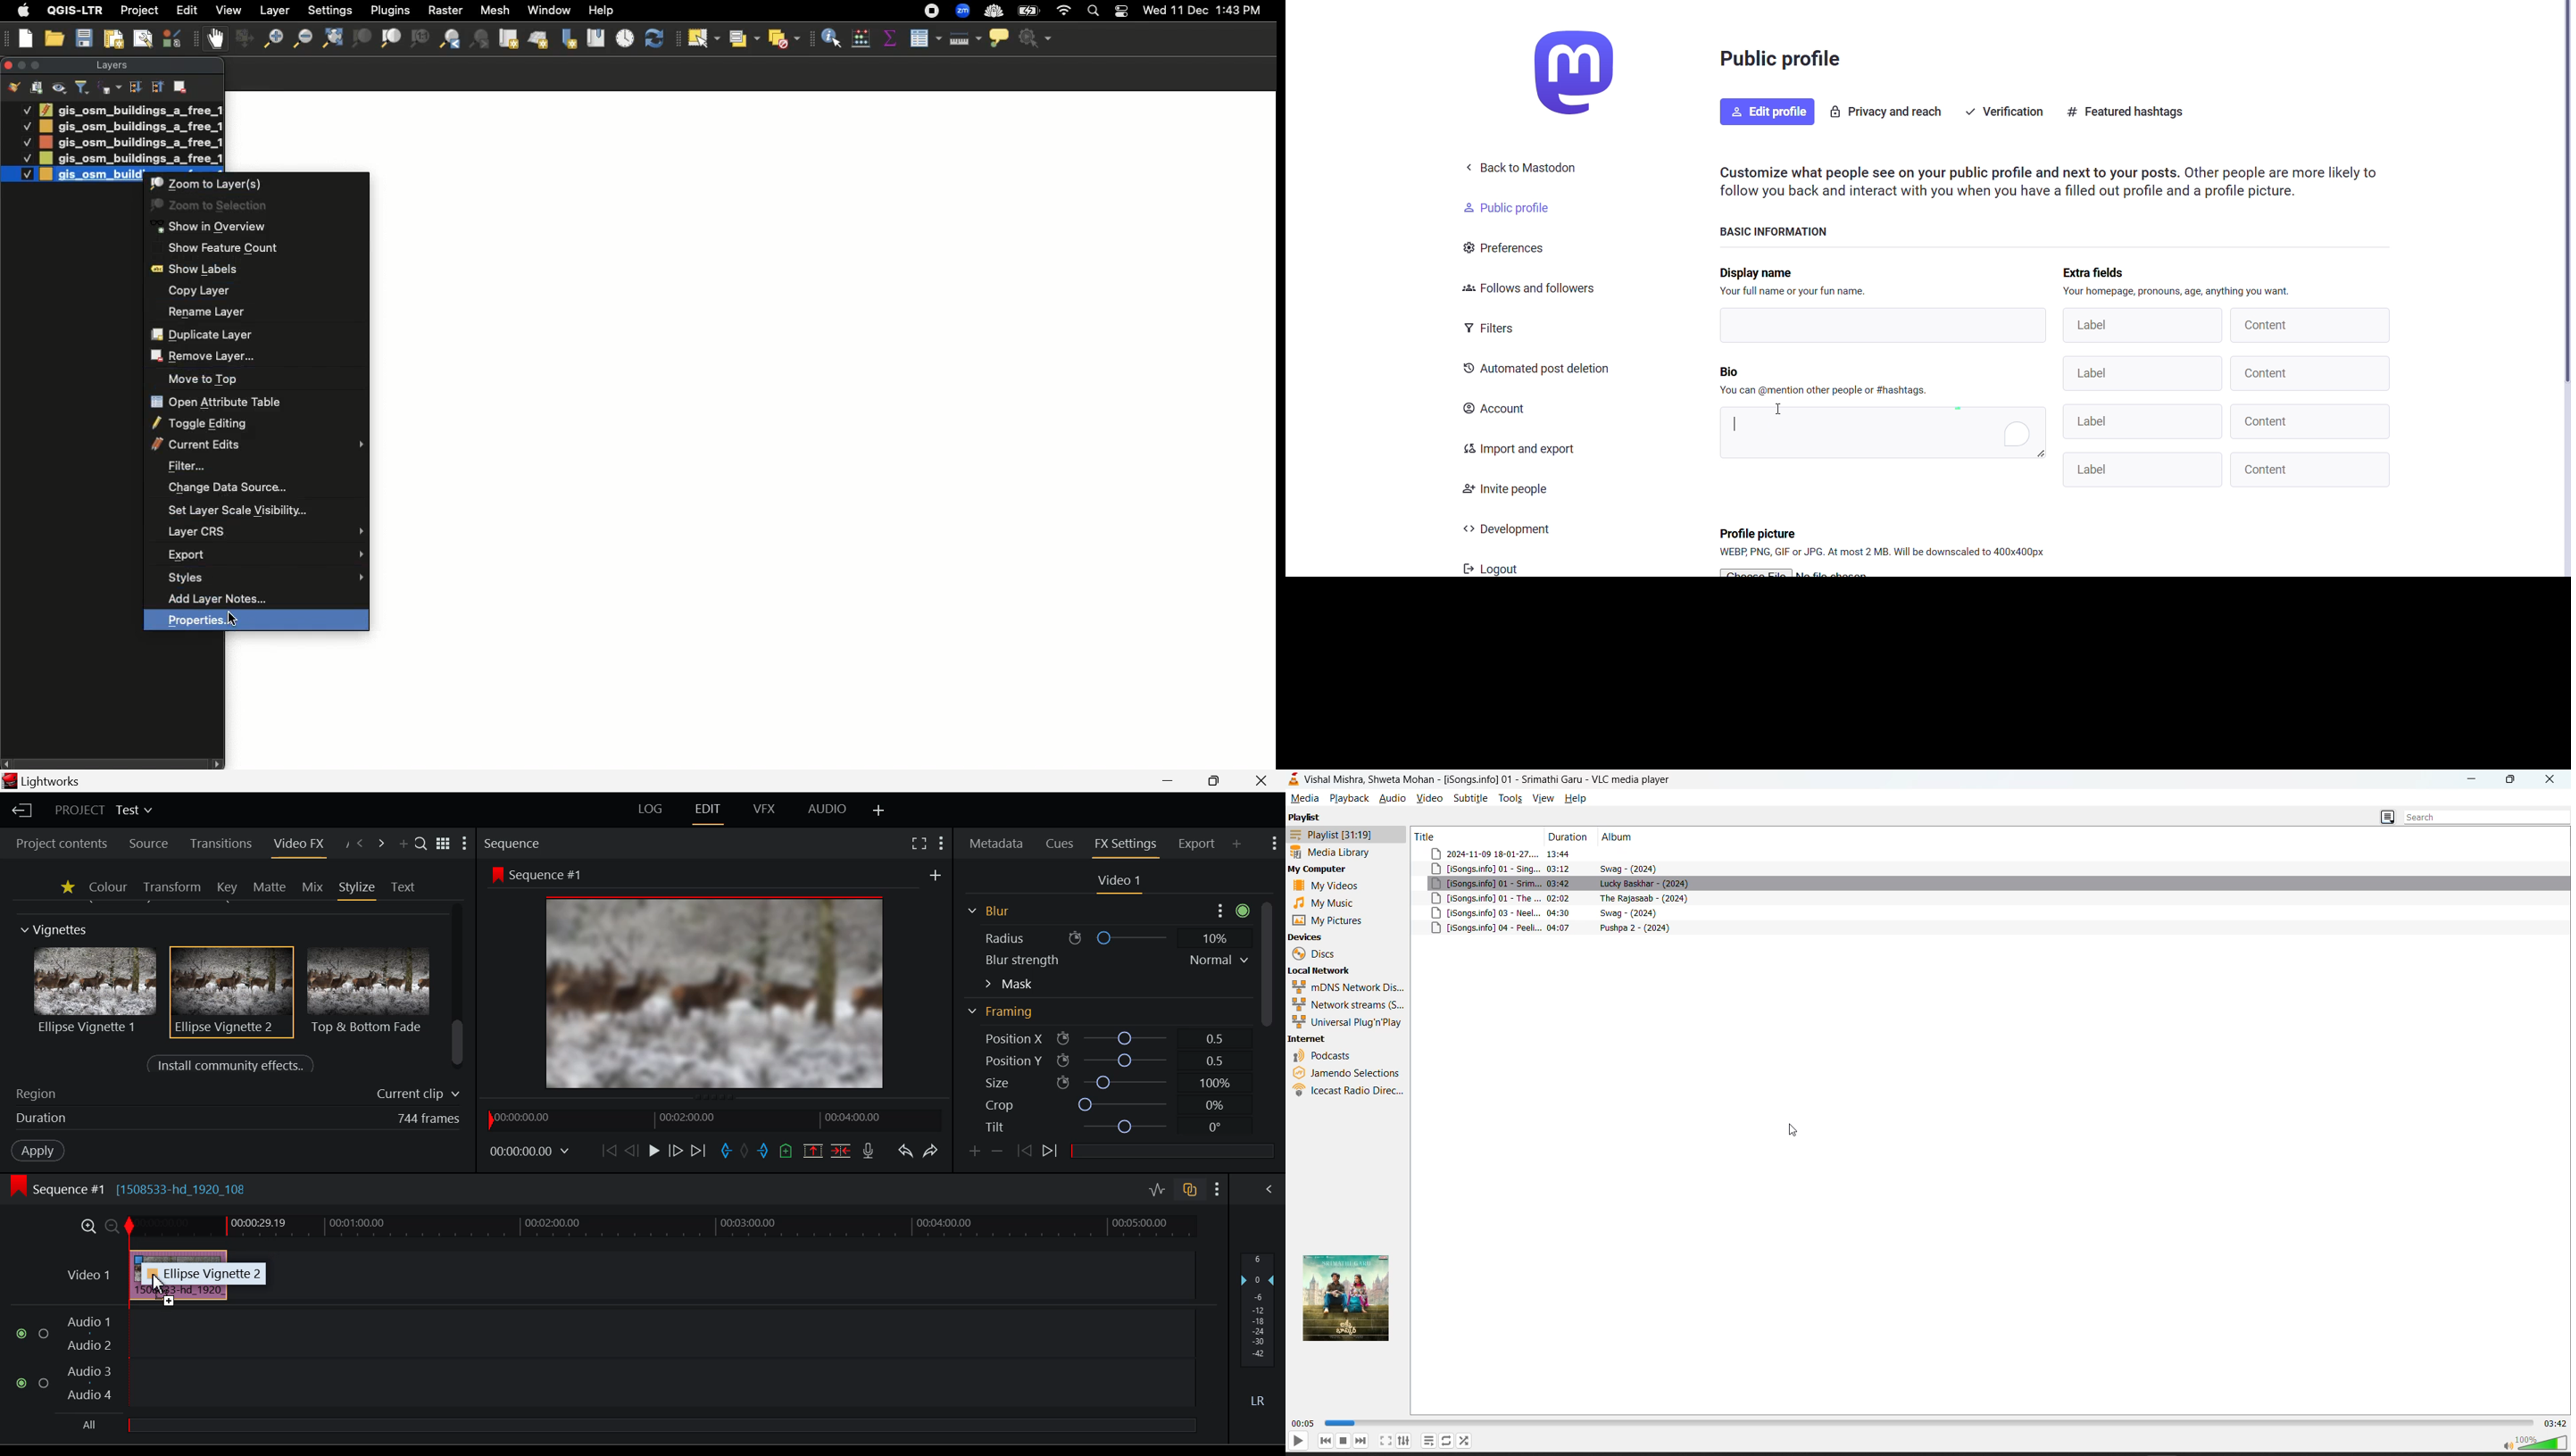 The height and width of the screenshot is (1456, 2576). What do you see at coordinates (422, 845) in the screenshot?
I see `Search` at bounding box center [422, 845].